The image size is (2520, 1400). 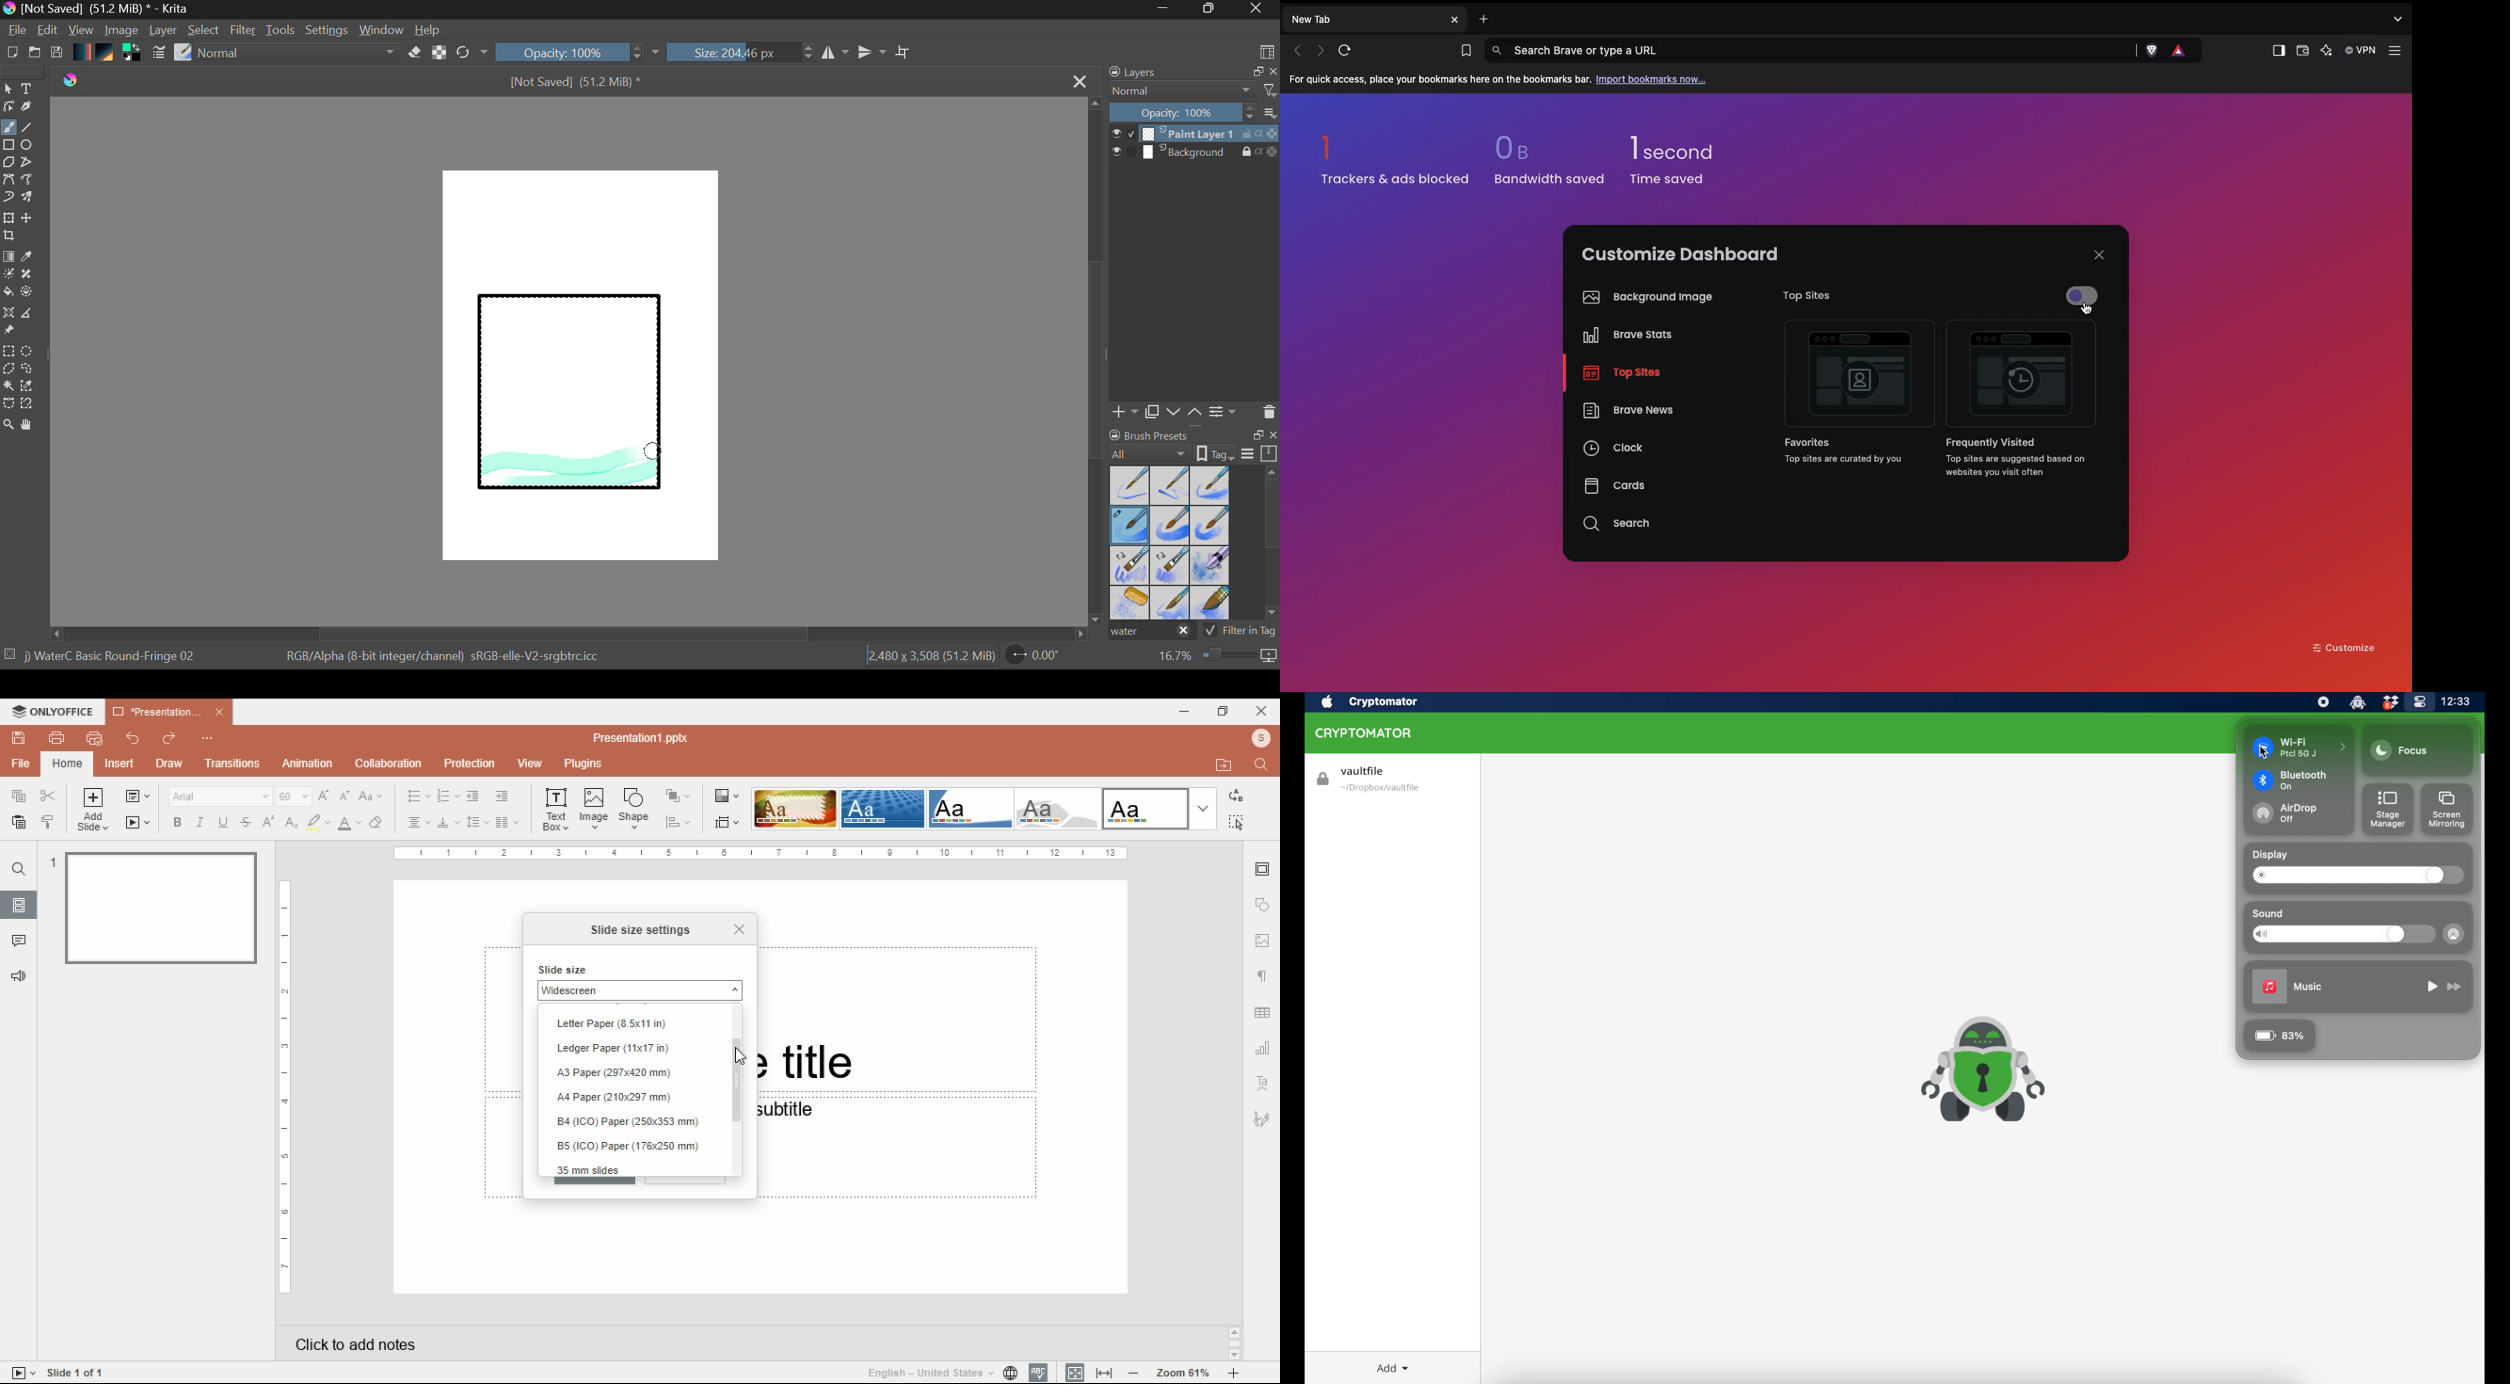 I want to click on Minimize, so click(x=1211, y=9).